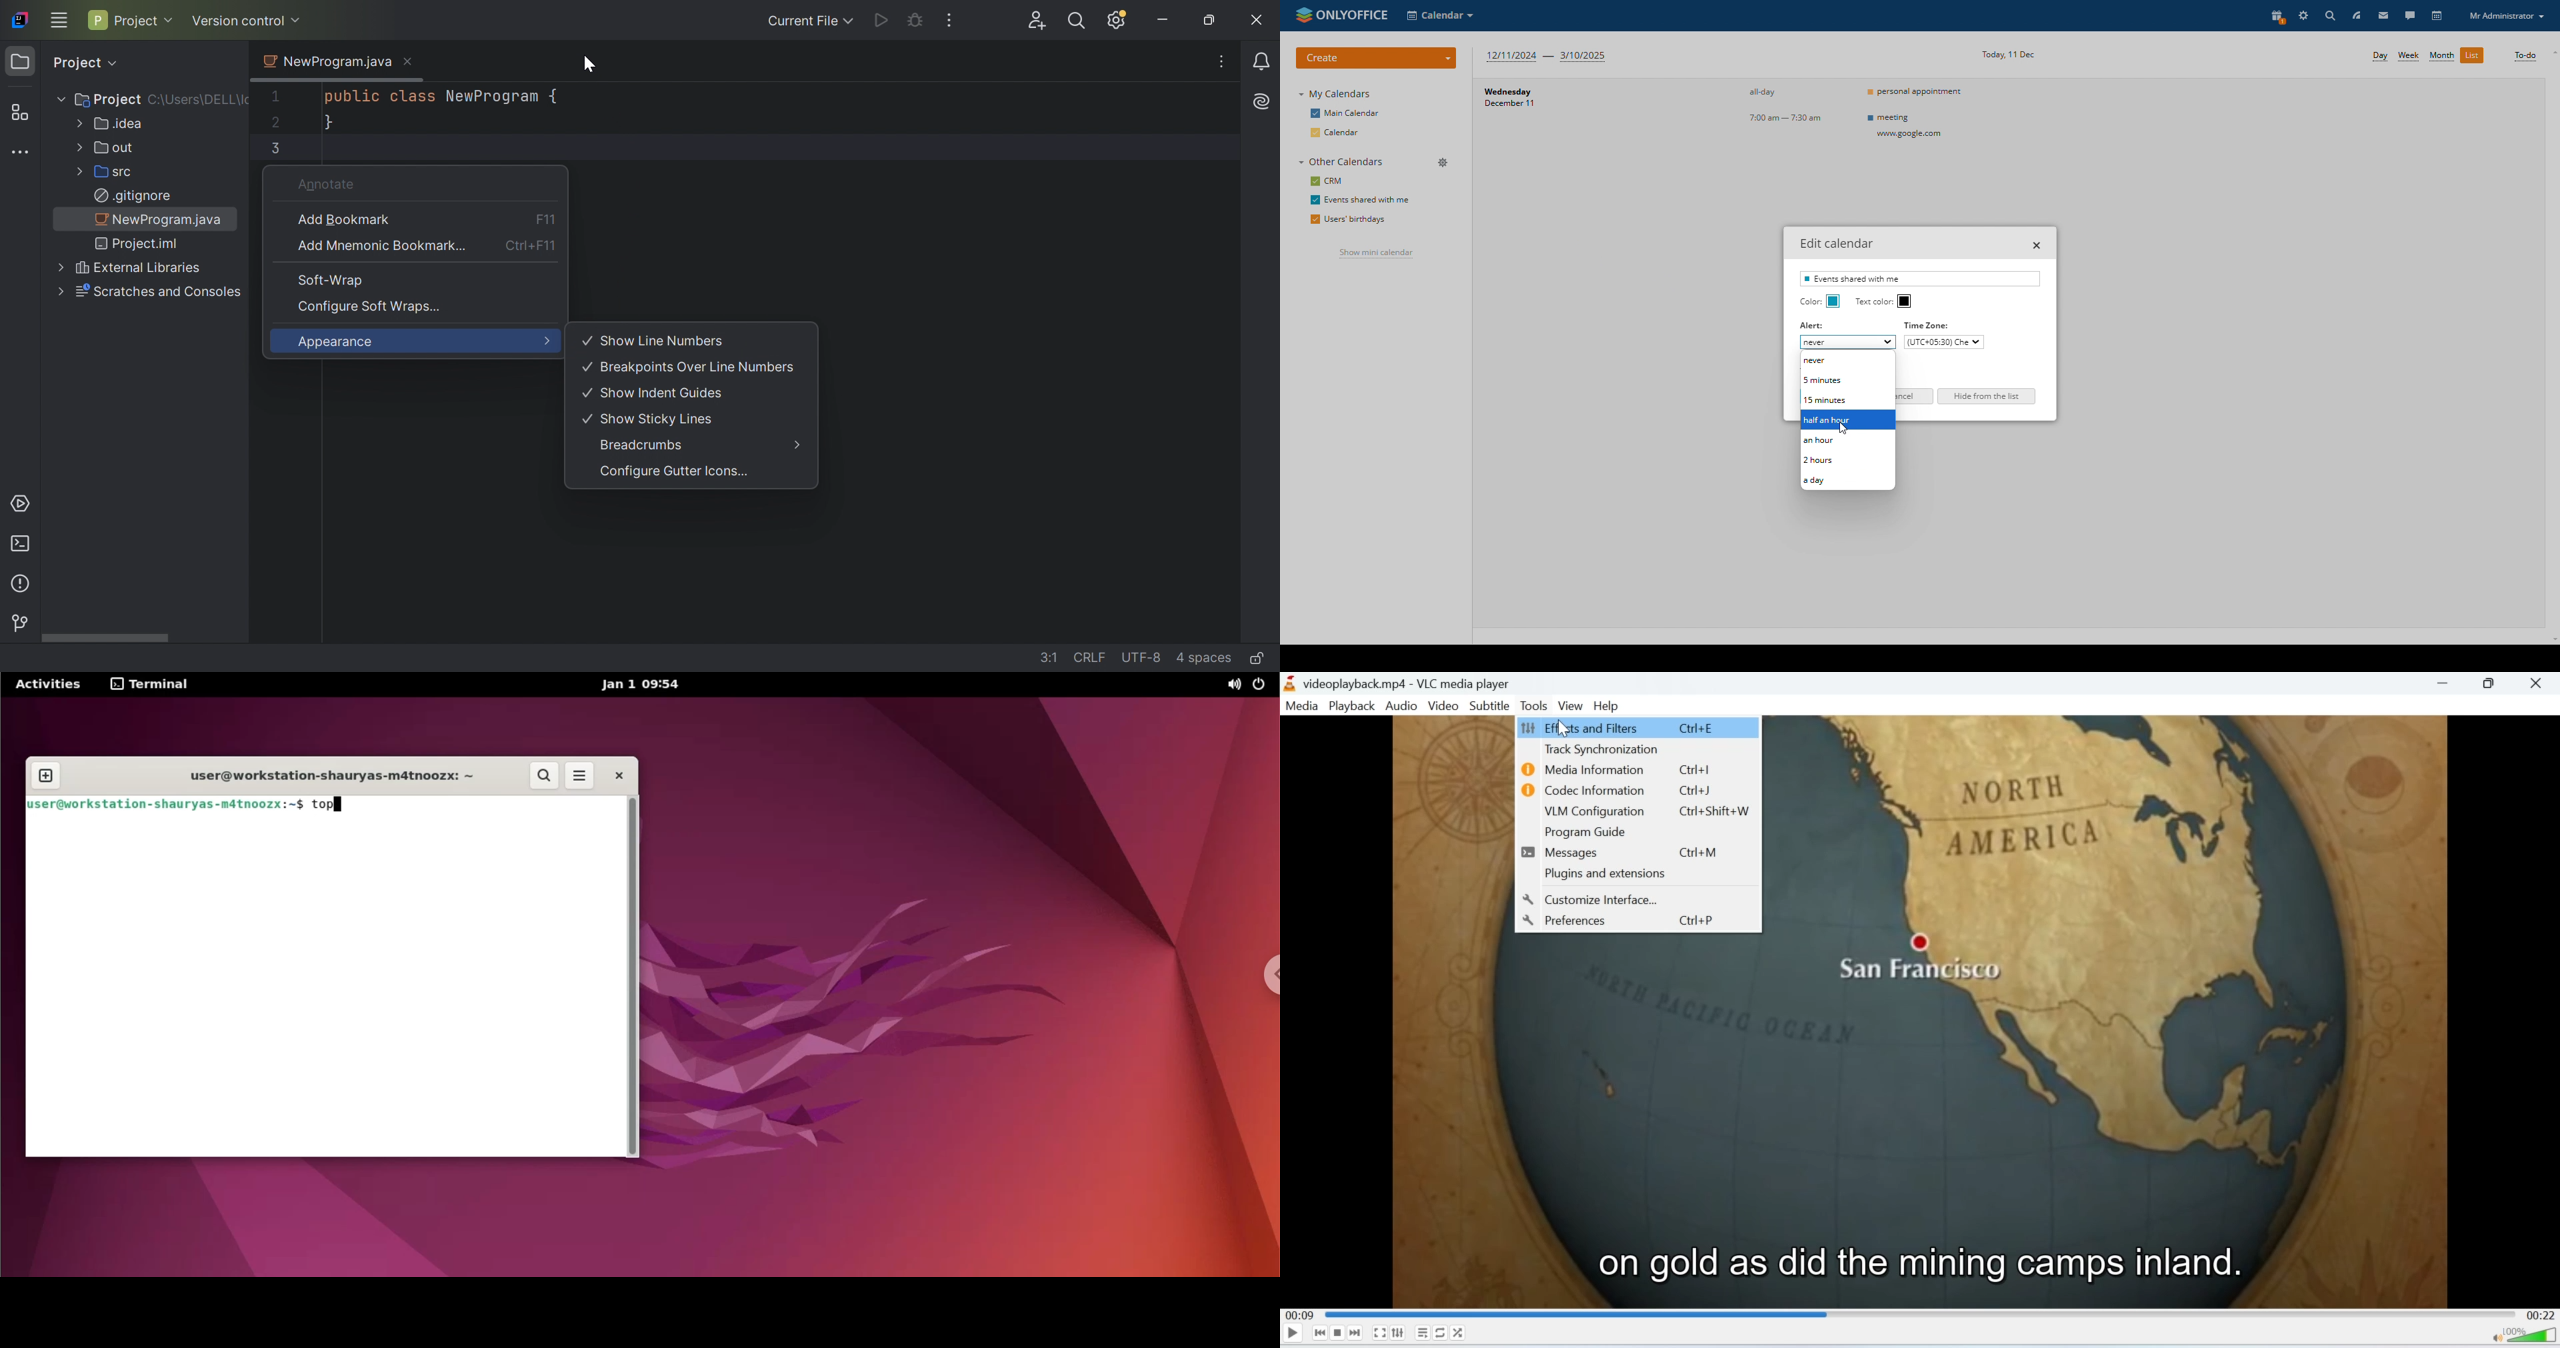 Image resolution: width=2576 pixels, height=1372 pixels. I want to click on an hour, so click(1847, 442).